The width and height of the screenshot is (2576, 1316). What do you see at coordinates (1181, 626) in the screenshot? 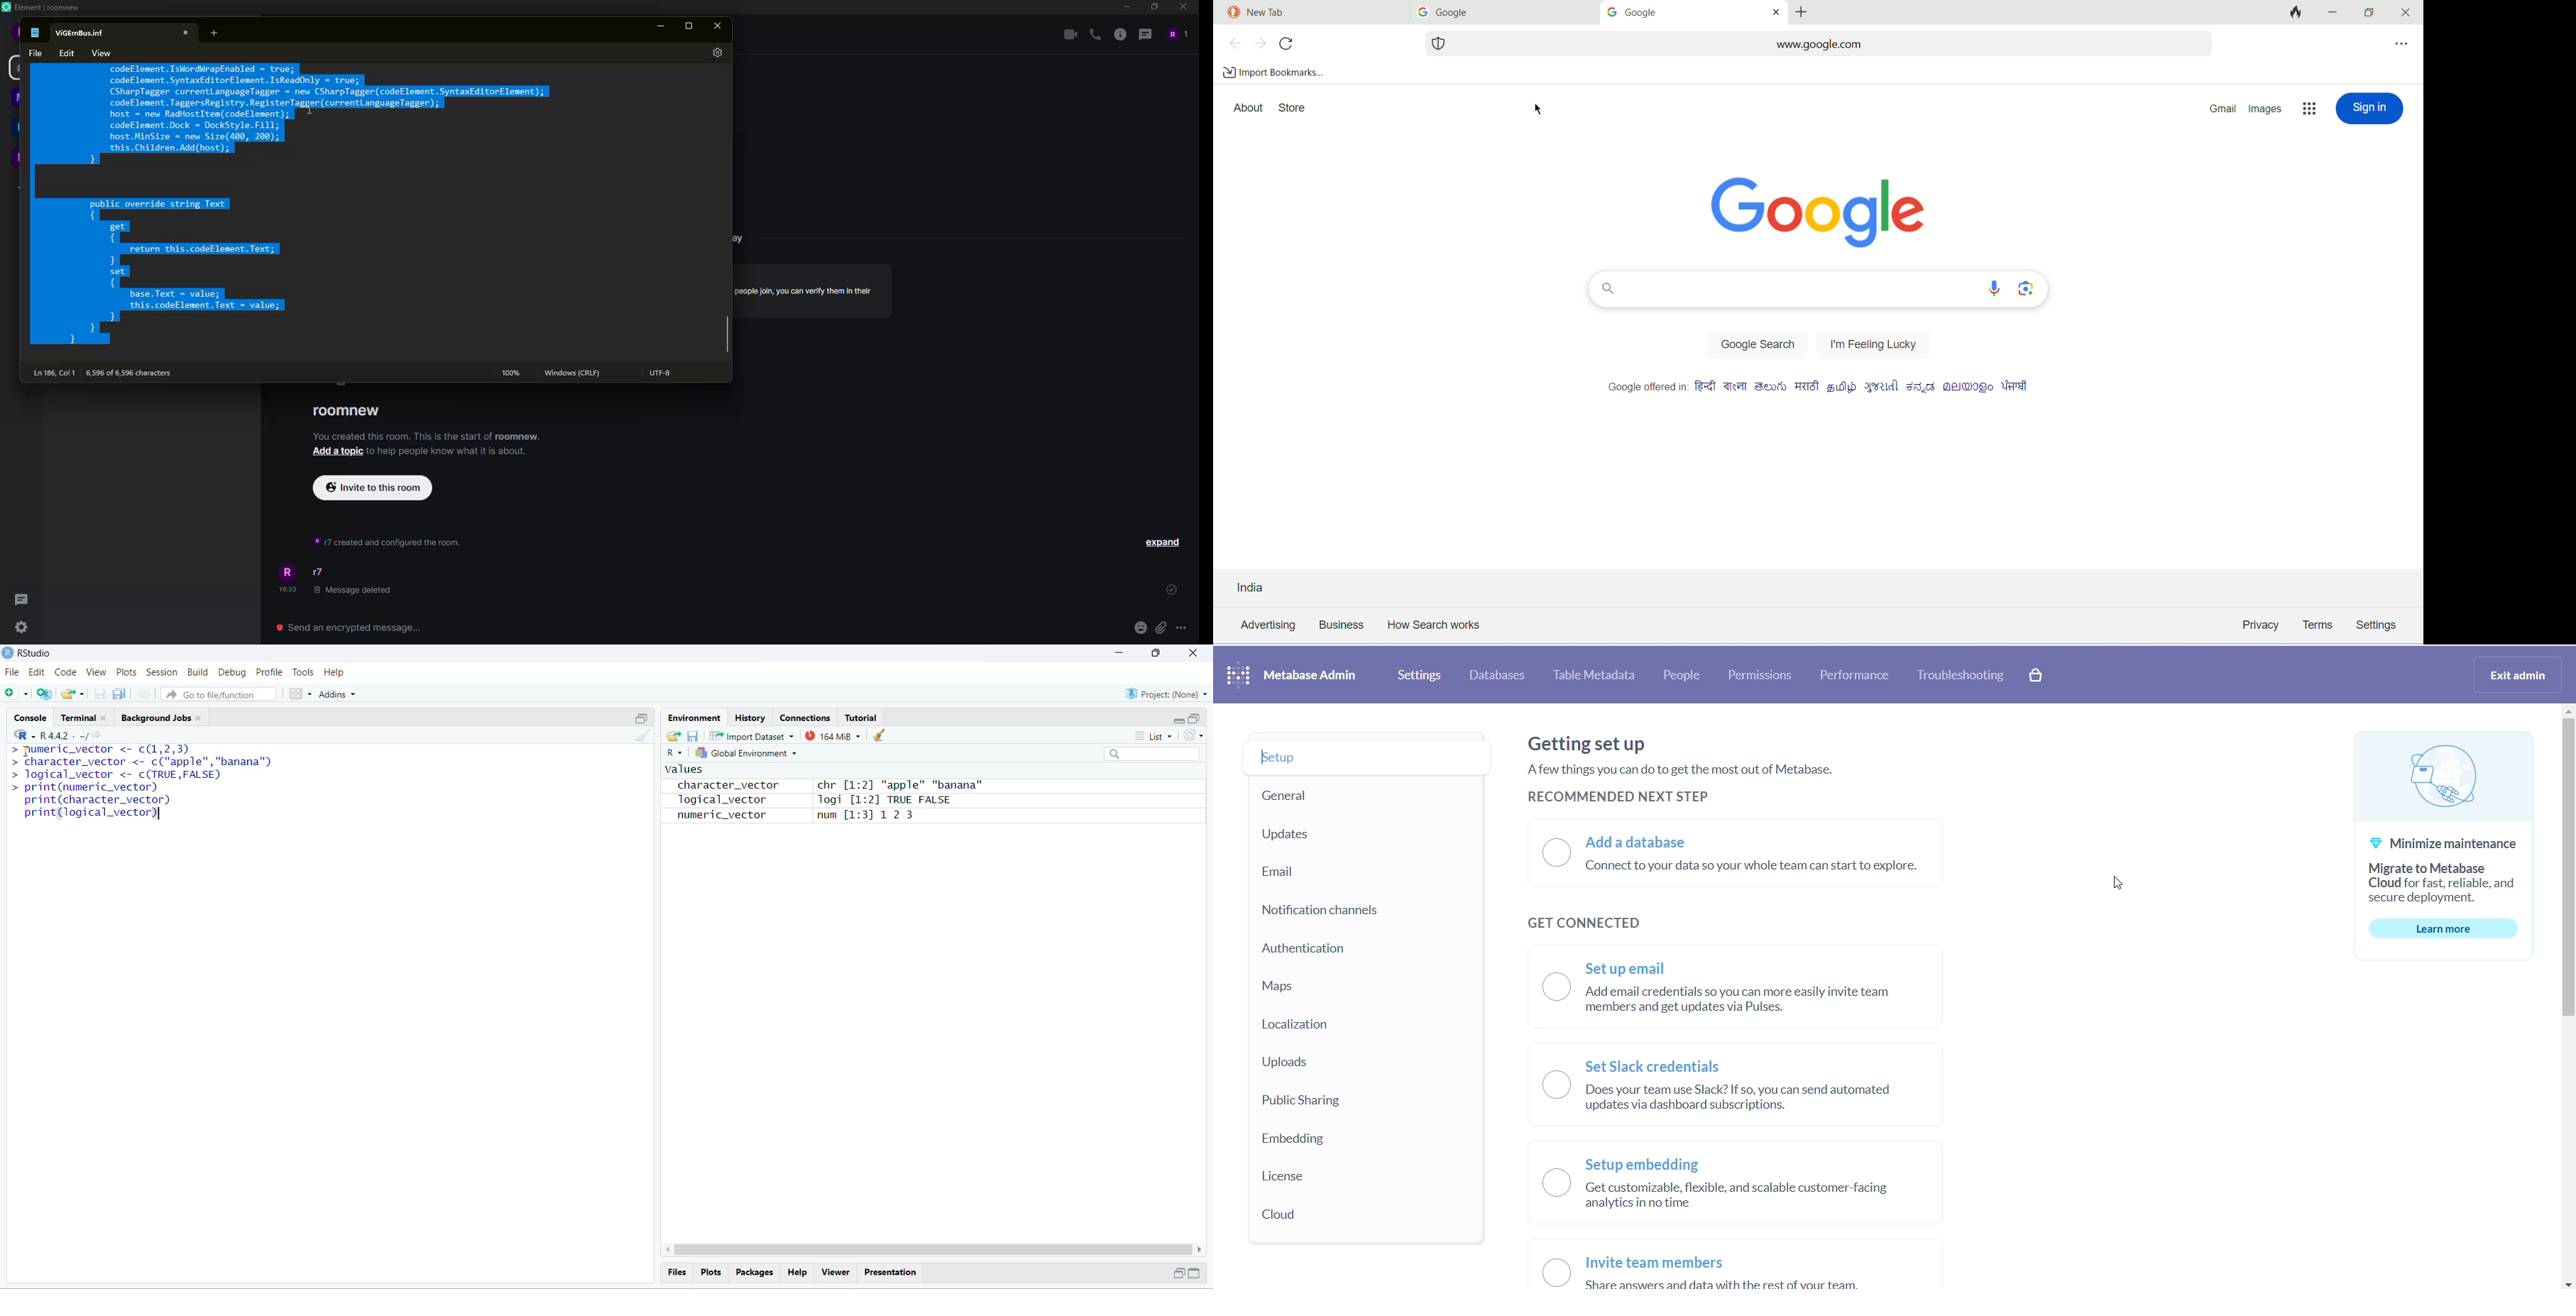
I see `more` at bounding box center [1181, 626].